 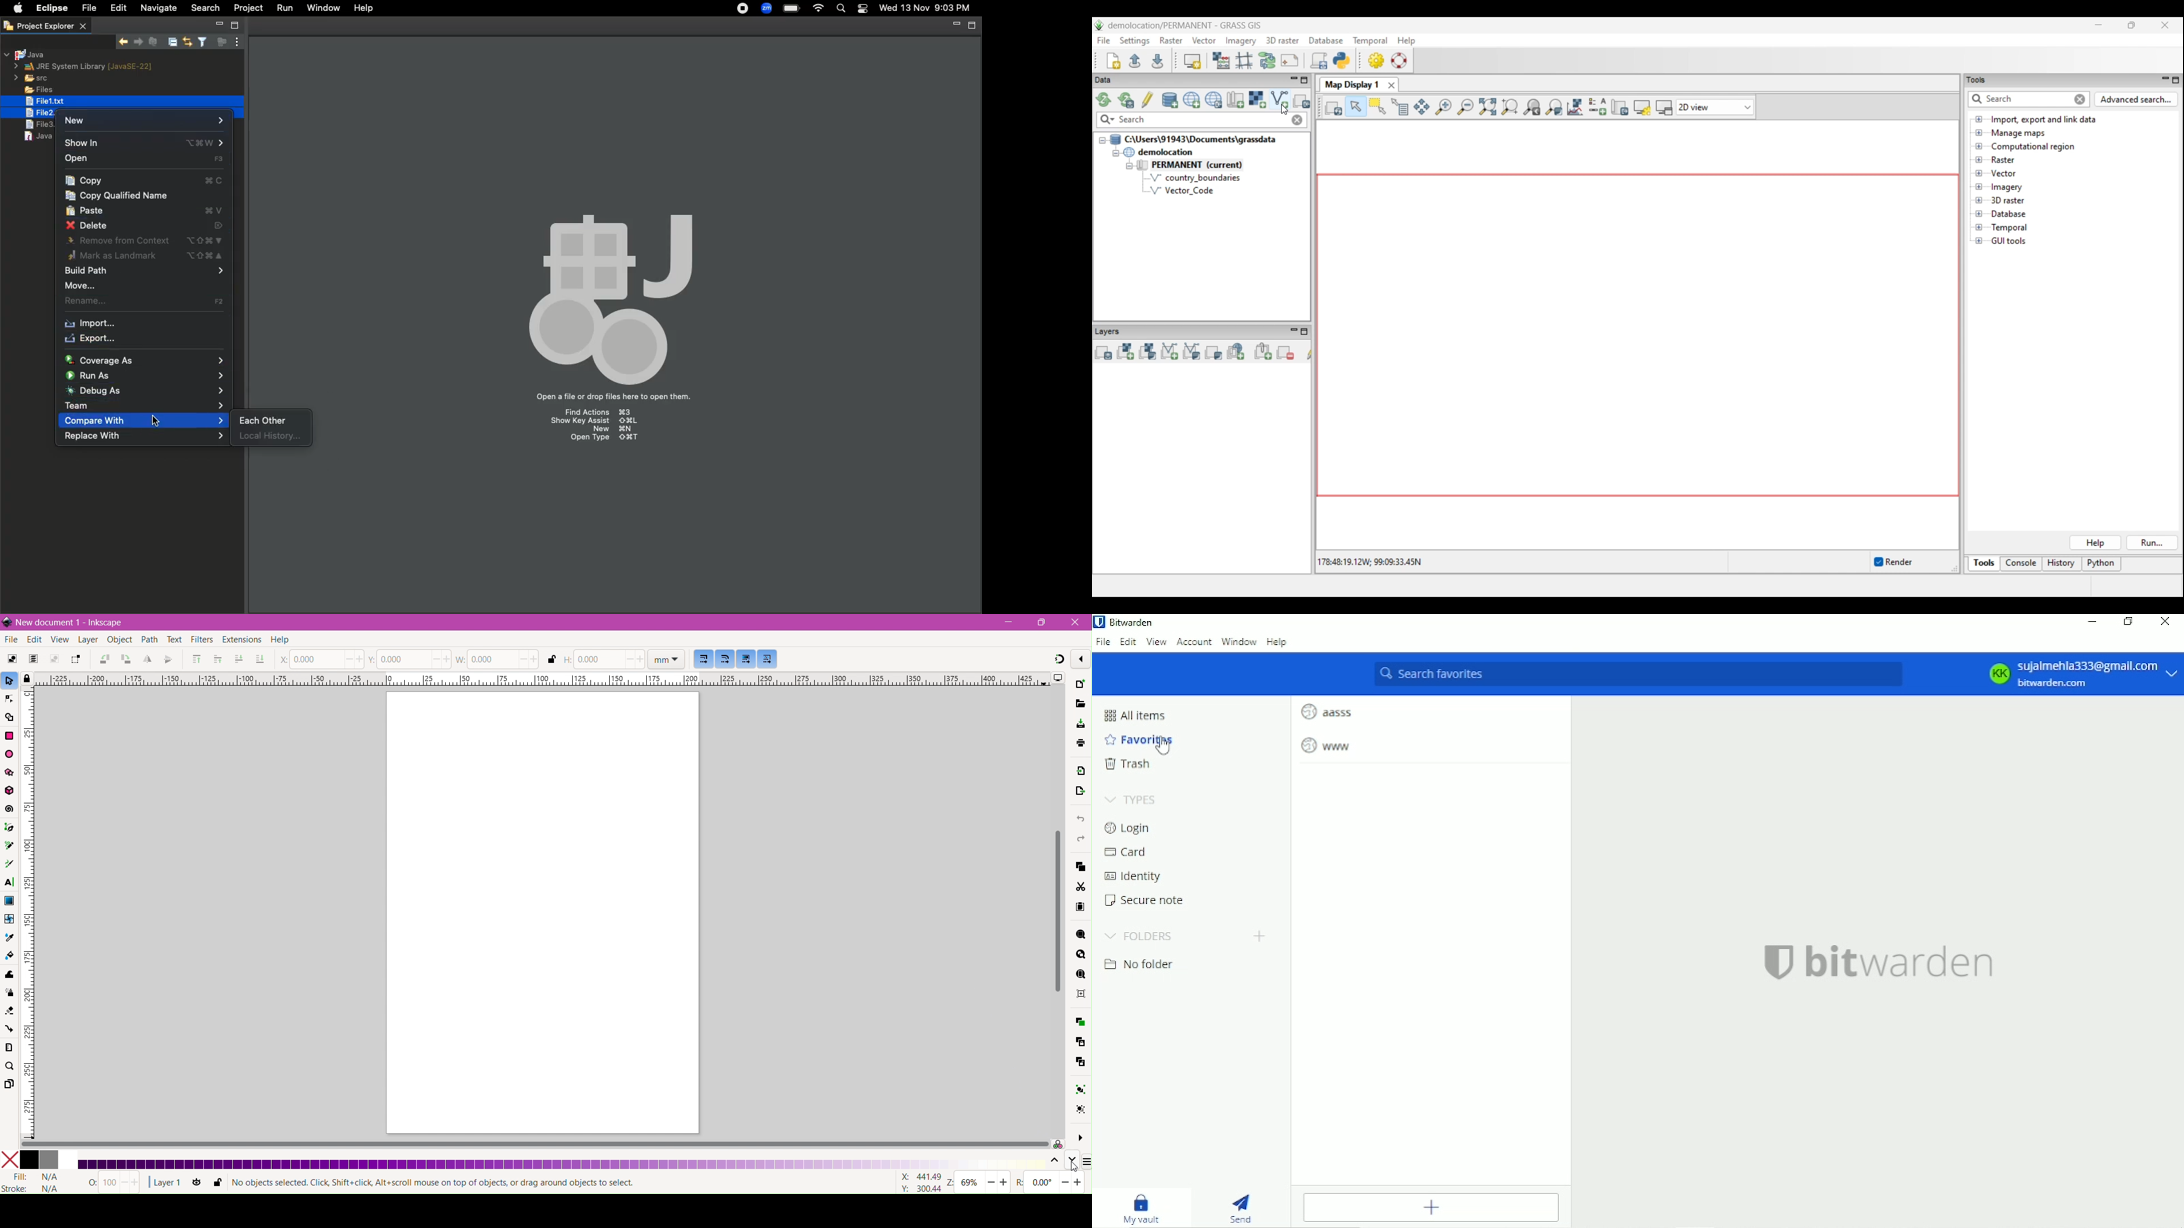 What do you see at coordinates (1078, 1110) in the screenshot?
I see `Ungroup` at bounding box center [1078, 1110].